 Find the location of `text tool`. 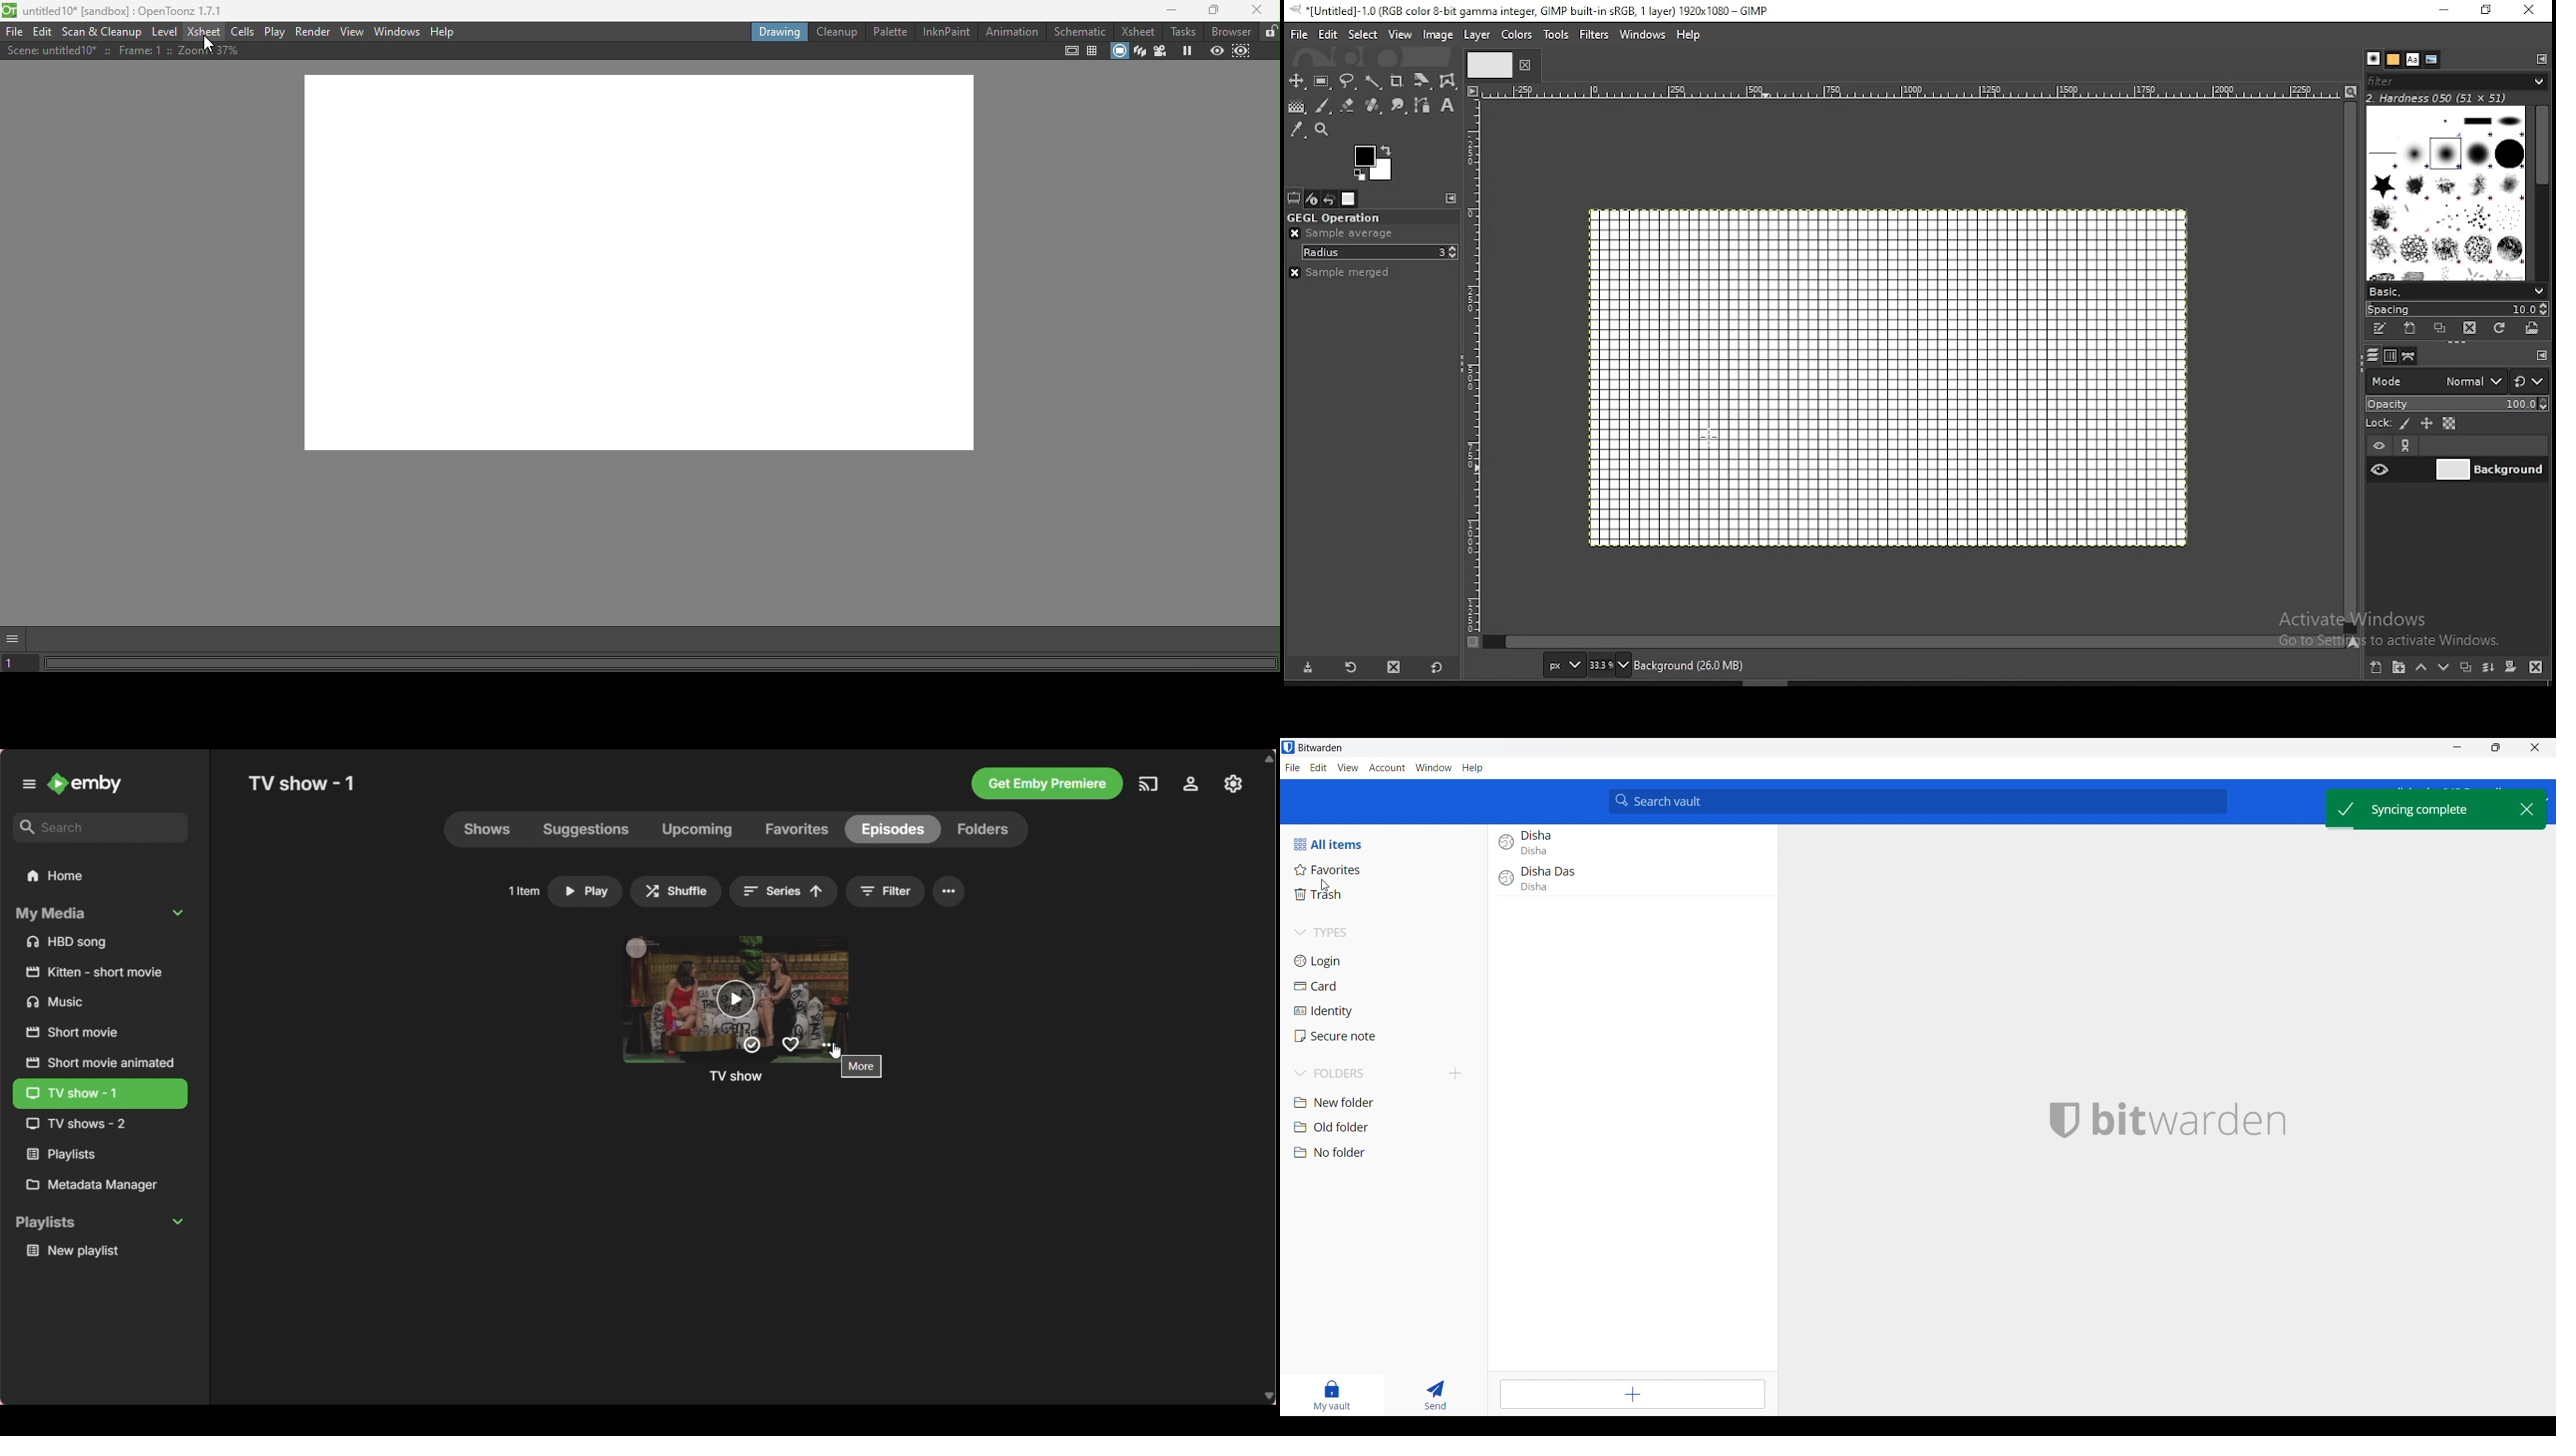

text tool is located at coordinates (1448, 106).